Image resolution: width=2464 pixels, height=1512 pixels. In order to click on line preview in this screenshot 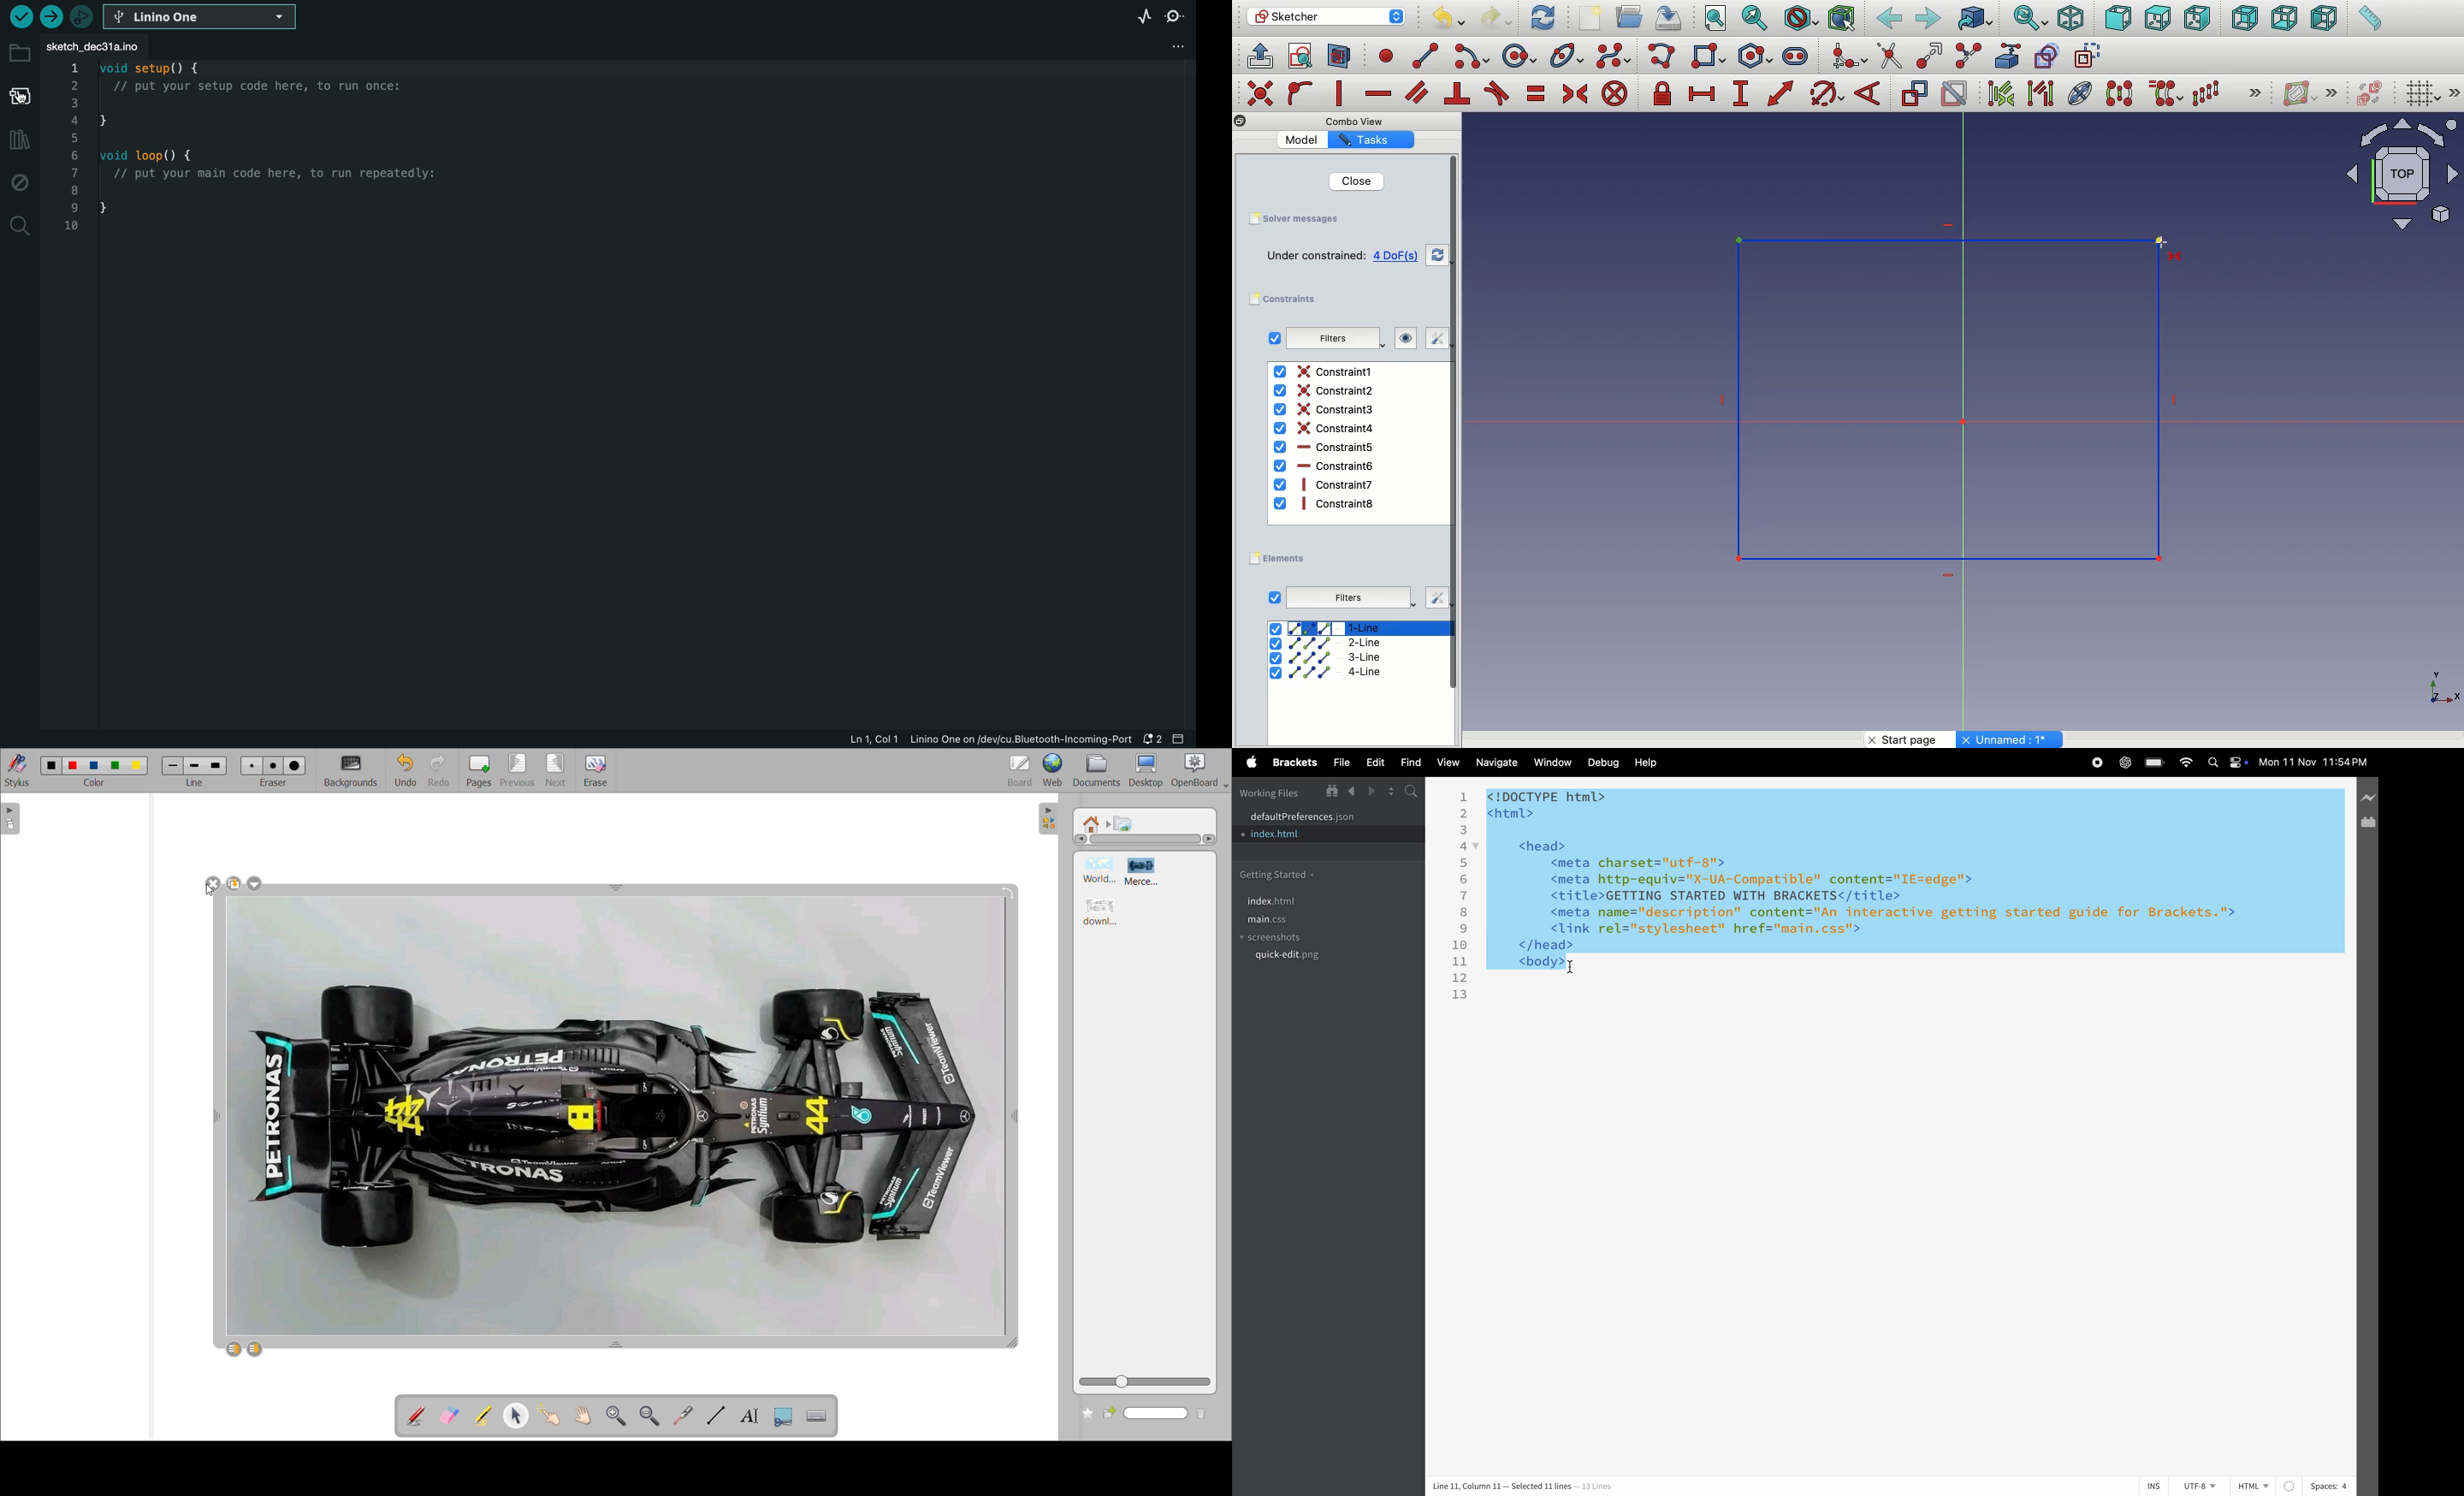, I will do `click(2367, 800)`.